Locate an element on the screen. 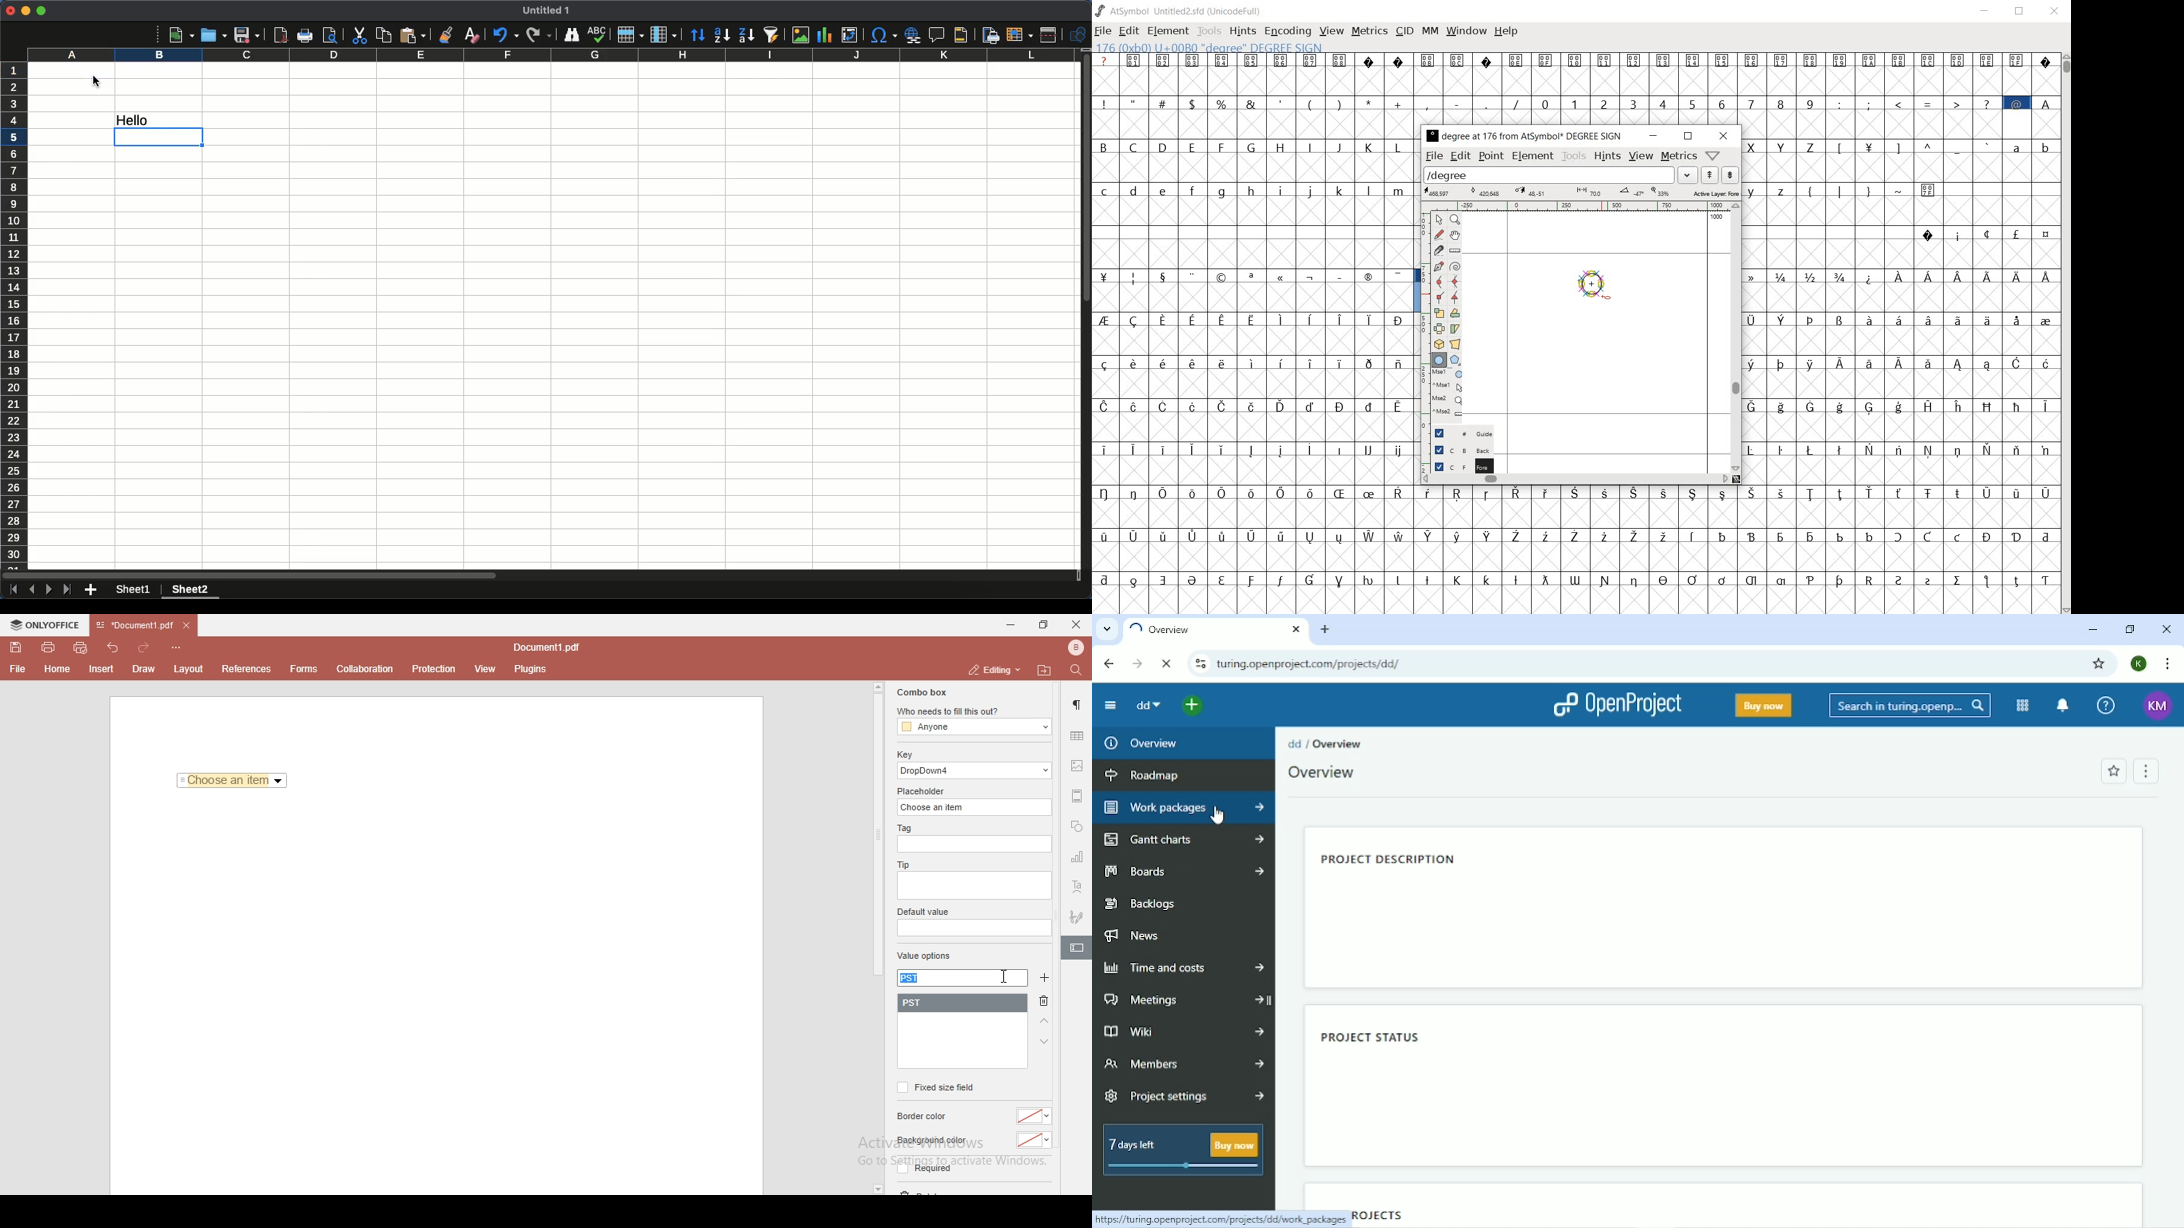 This screenshot has width=2184, height=1232. Last sheet is located at coordinates (67, 589).